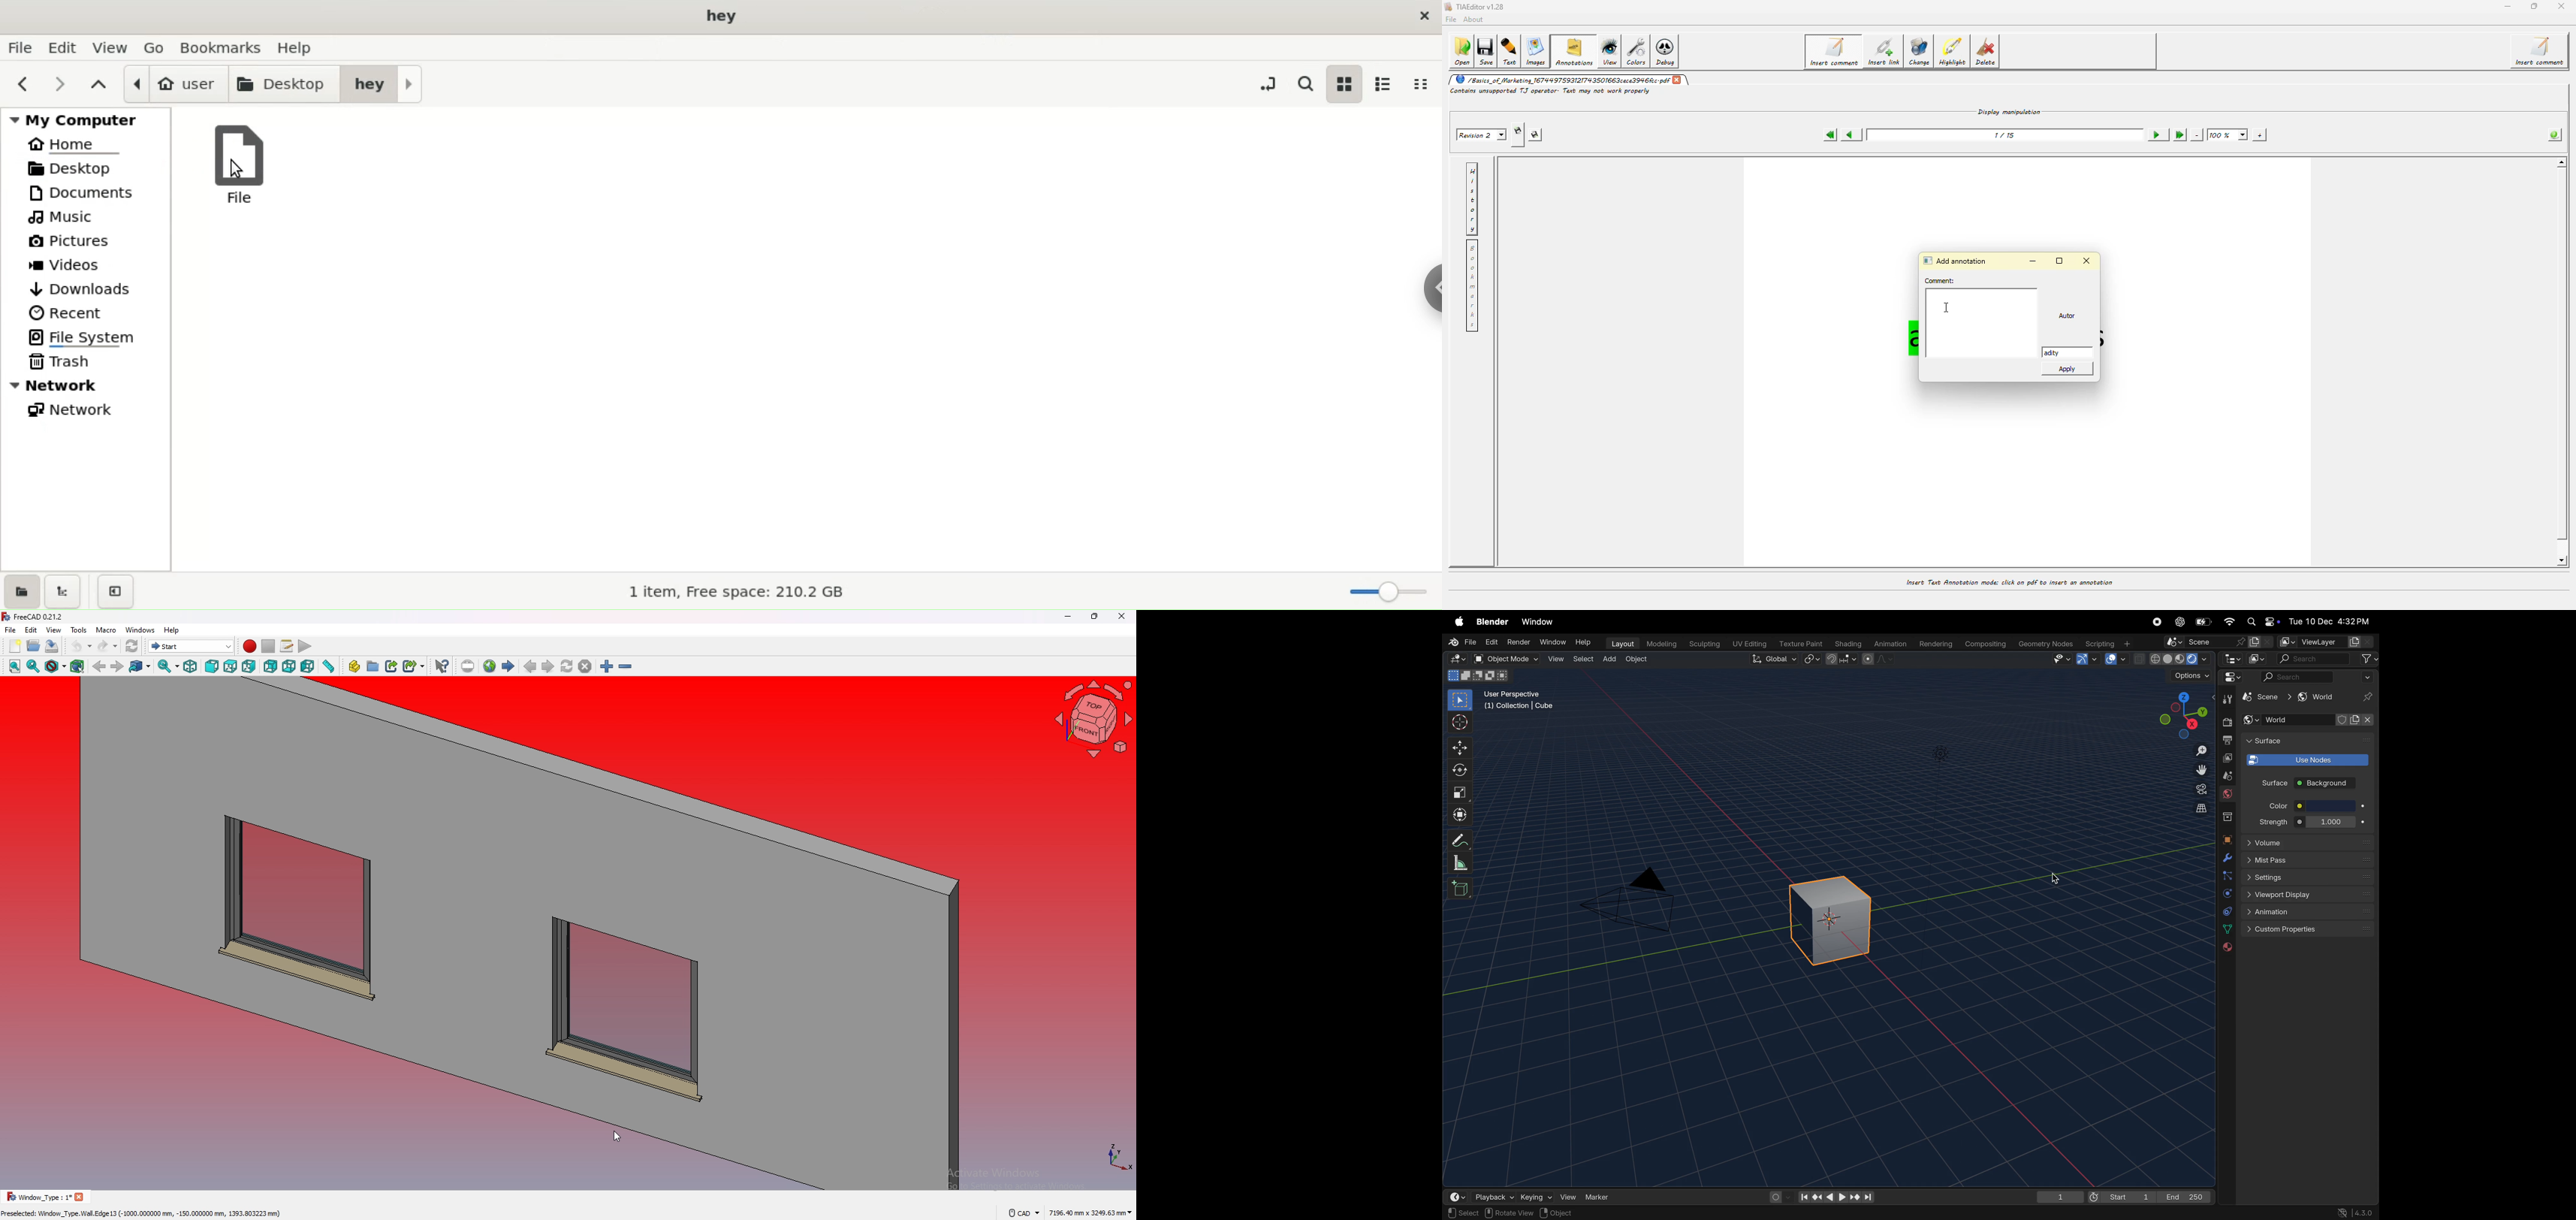 This screenshot has height=1232, width=2576. What do you see at coordinates (81, 646) in the screenshot?
I see `undo` at bounding box center [81, 646].